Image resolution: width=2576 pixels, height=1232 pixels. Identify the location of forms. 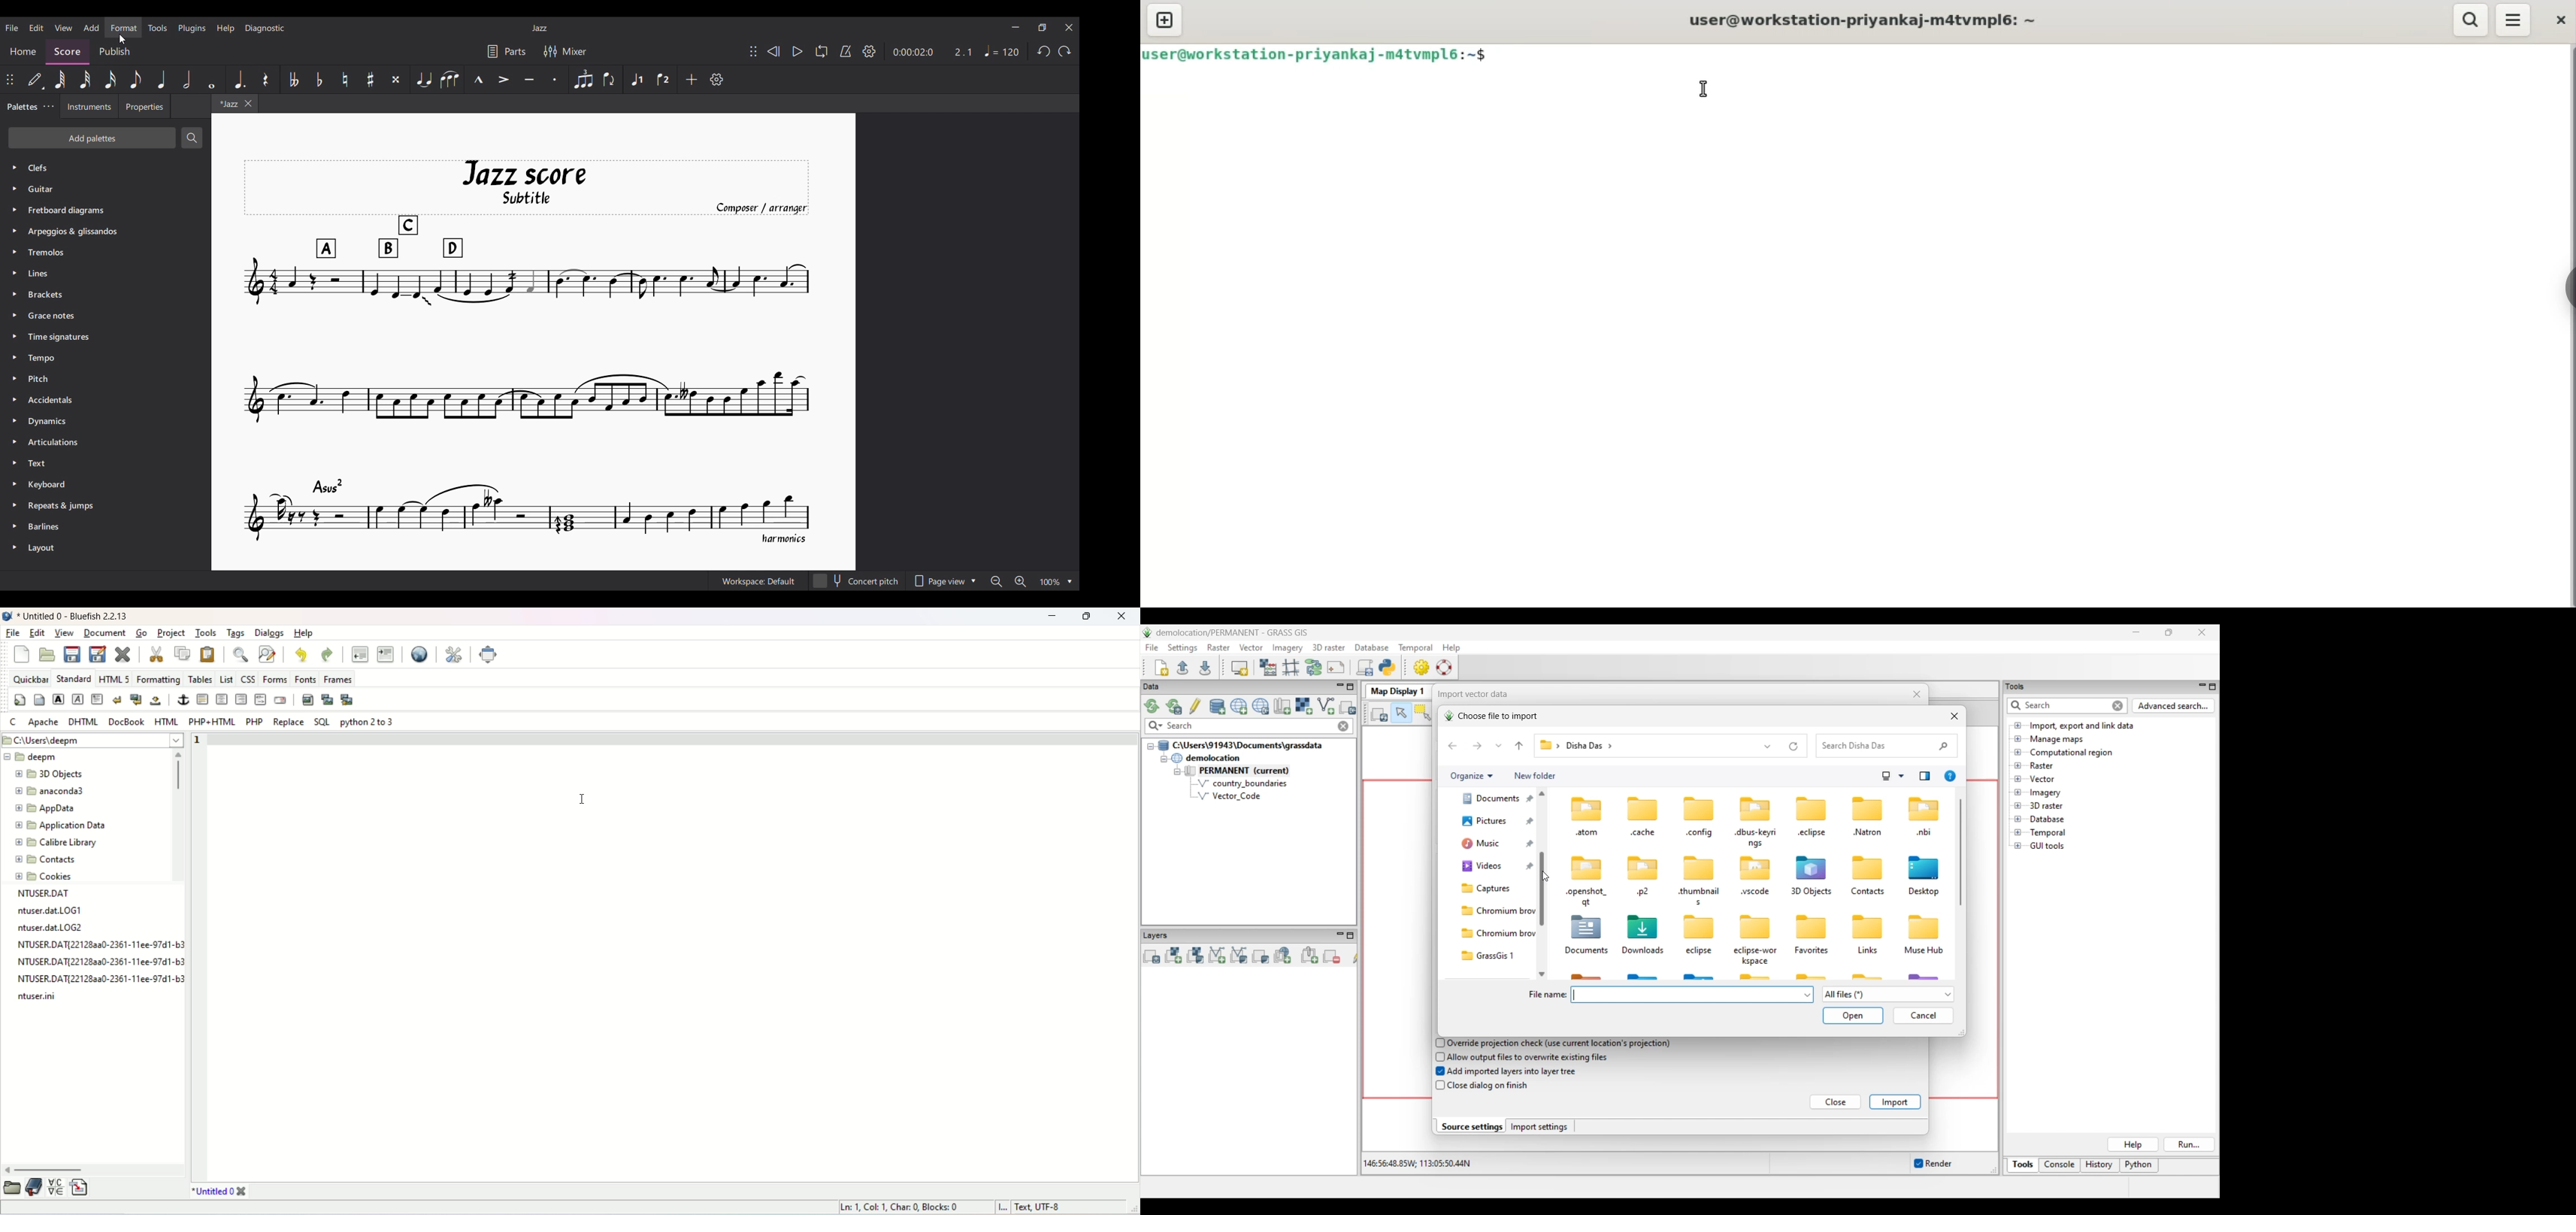
(277, 681).